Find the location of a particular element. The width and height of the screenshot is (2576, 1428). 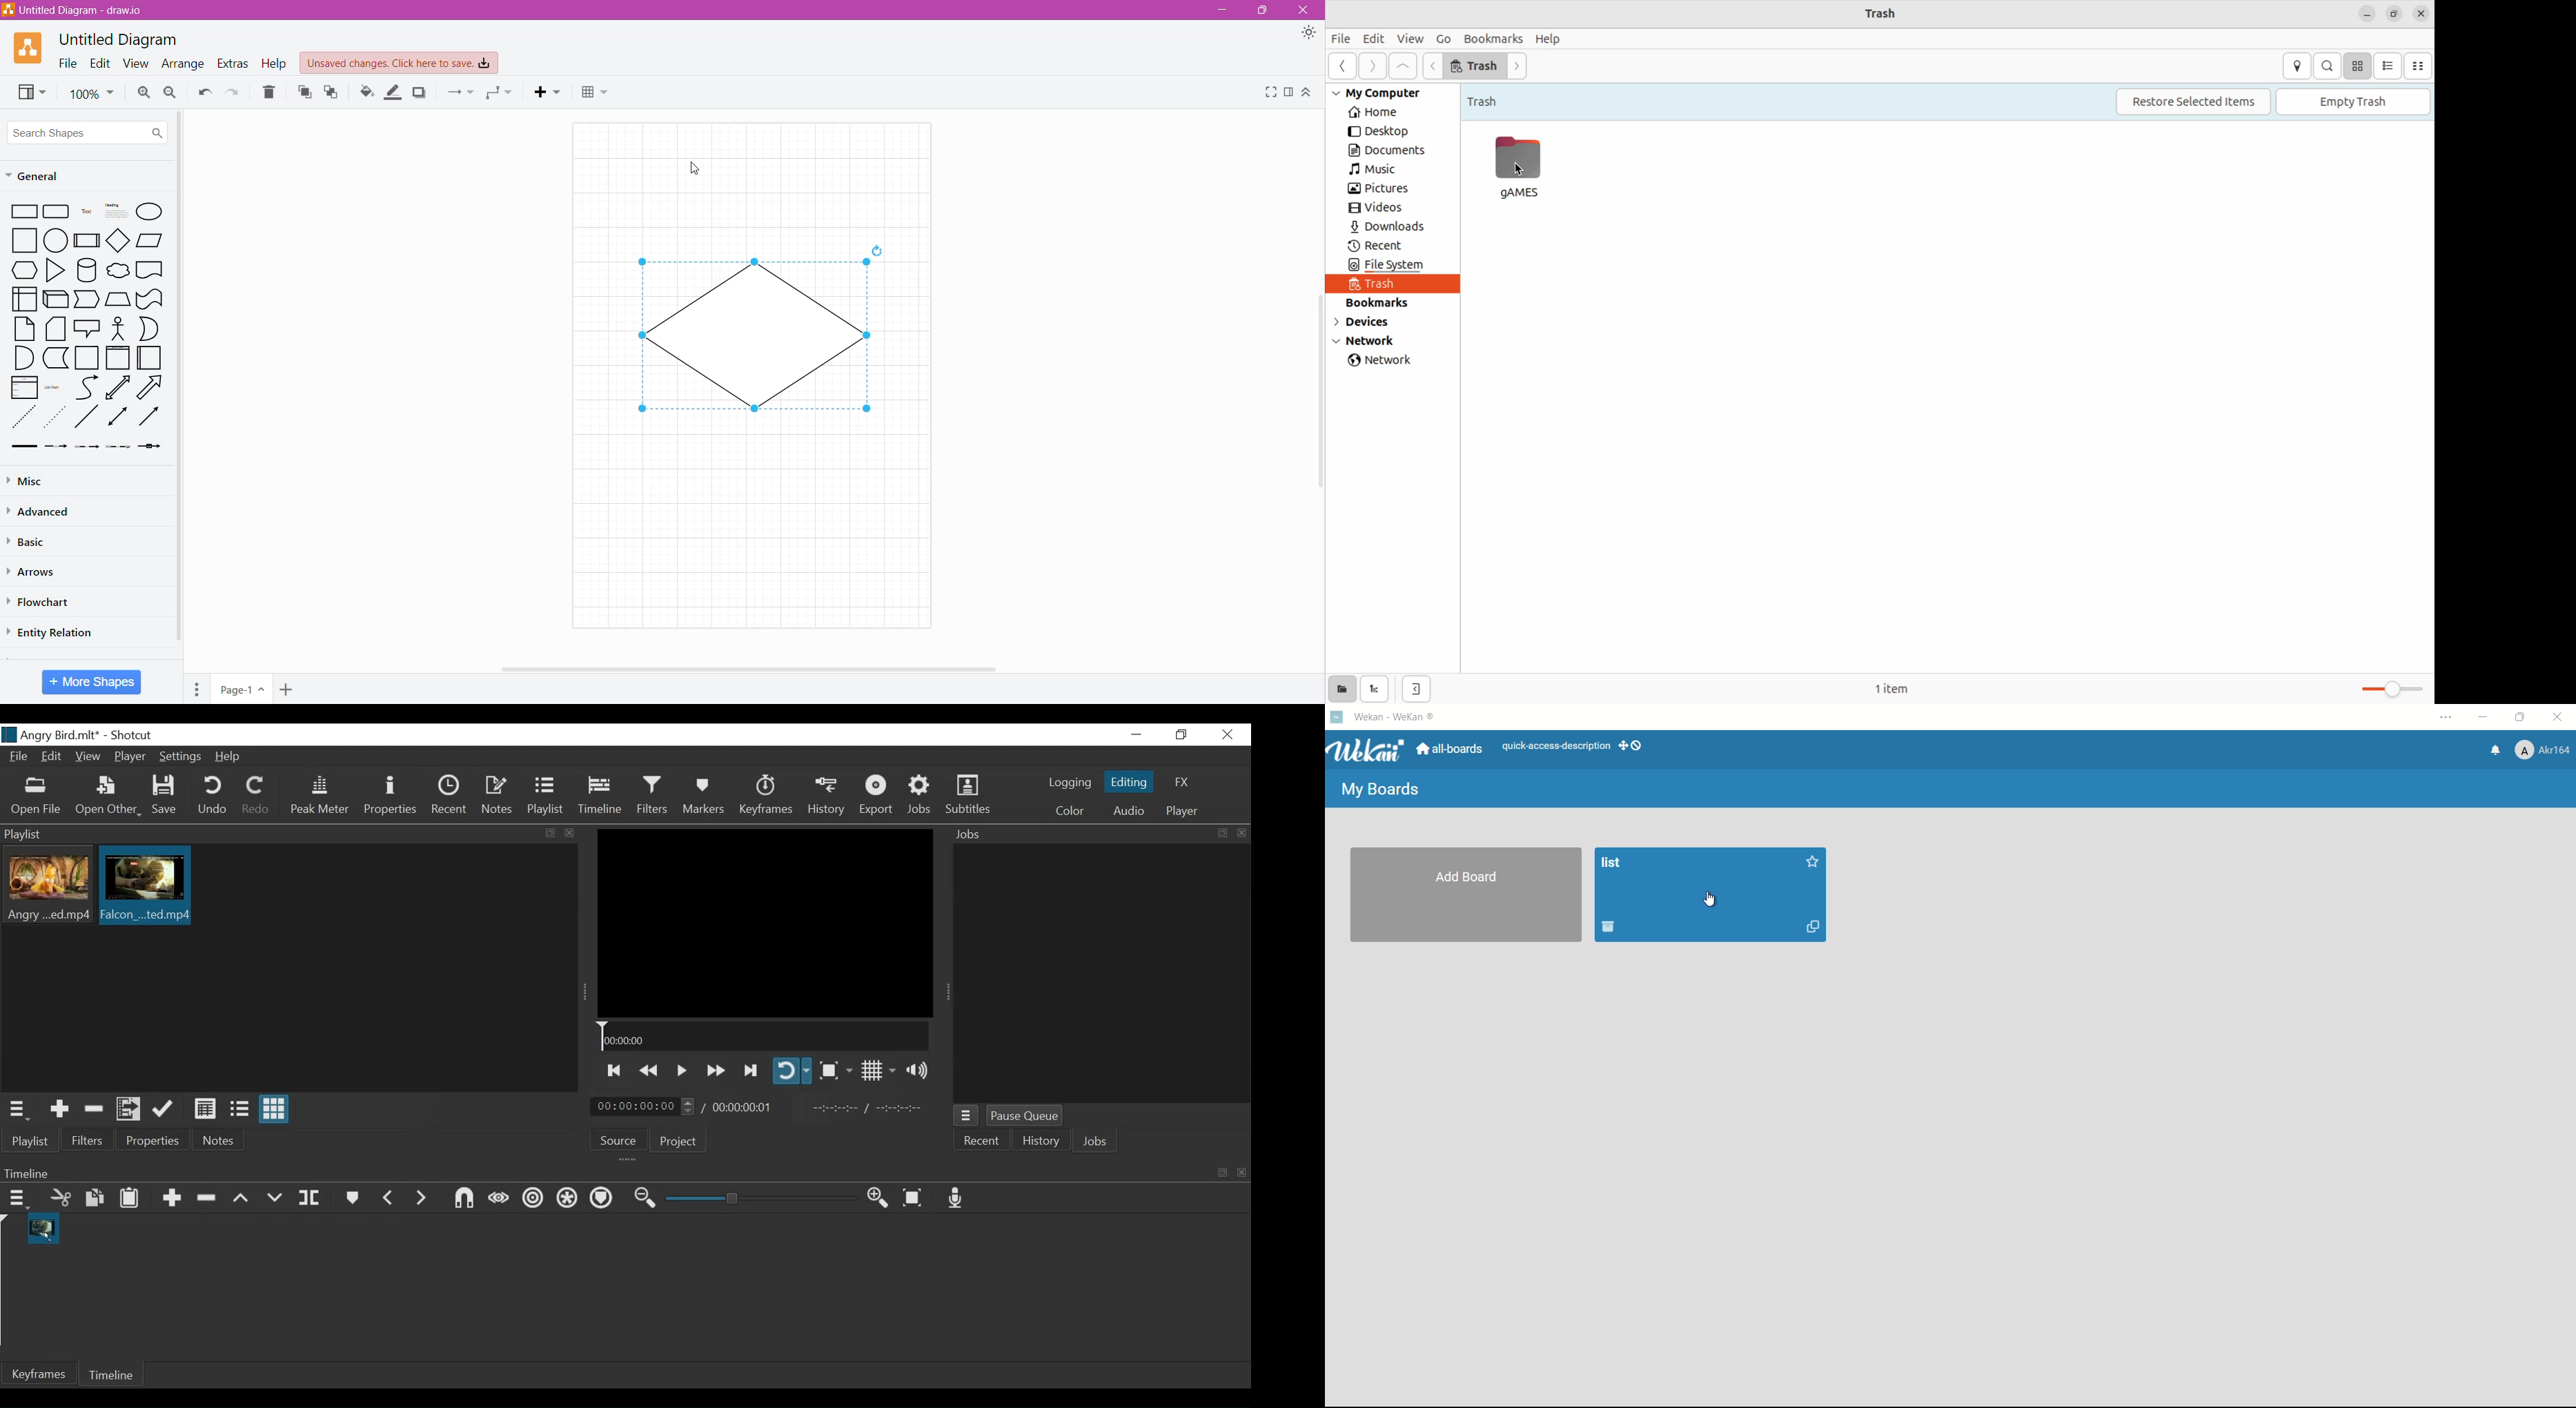

Toggle display grid on player is located at coordinates (880, 1070).